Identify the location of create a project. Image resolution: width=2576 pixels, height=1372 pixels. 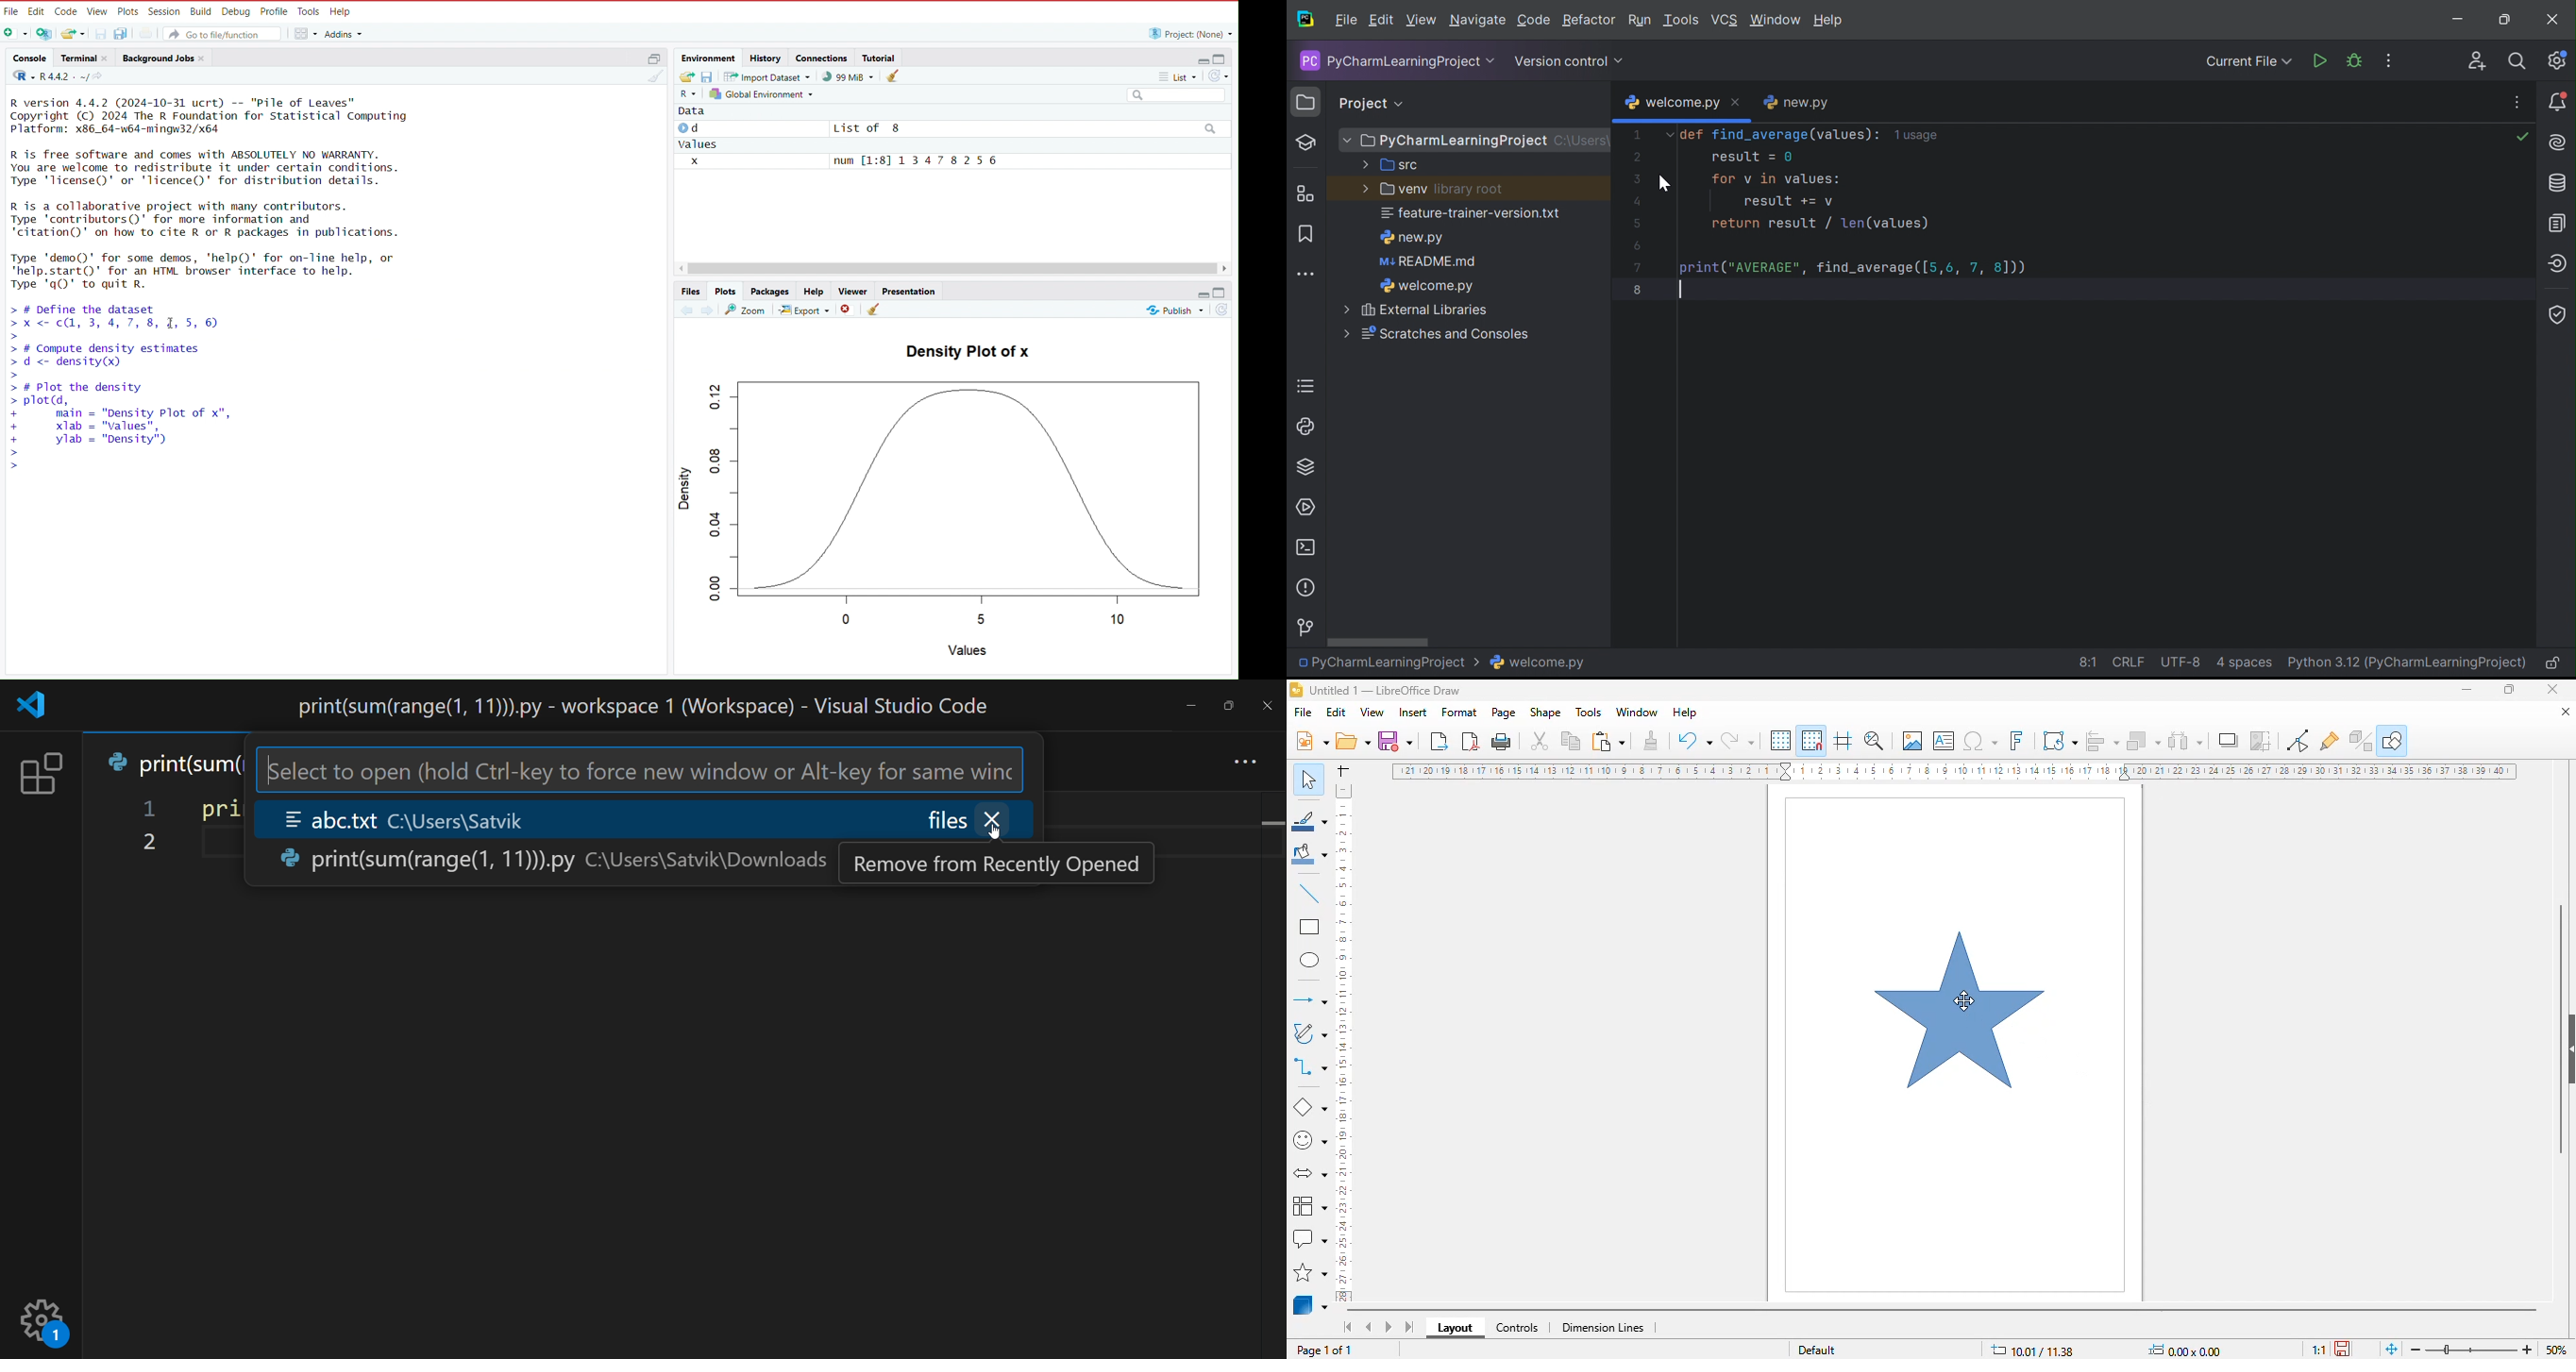
(43, 32).